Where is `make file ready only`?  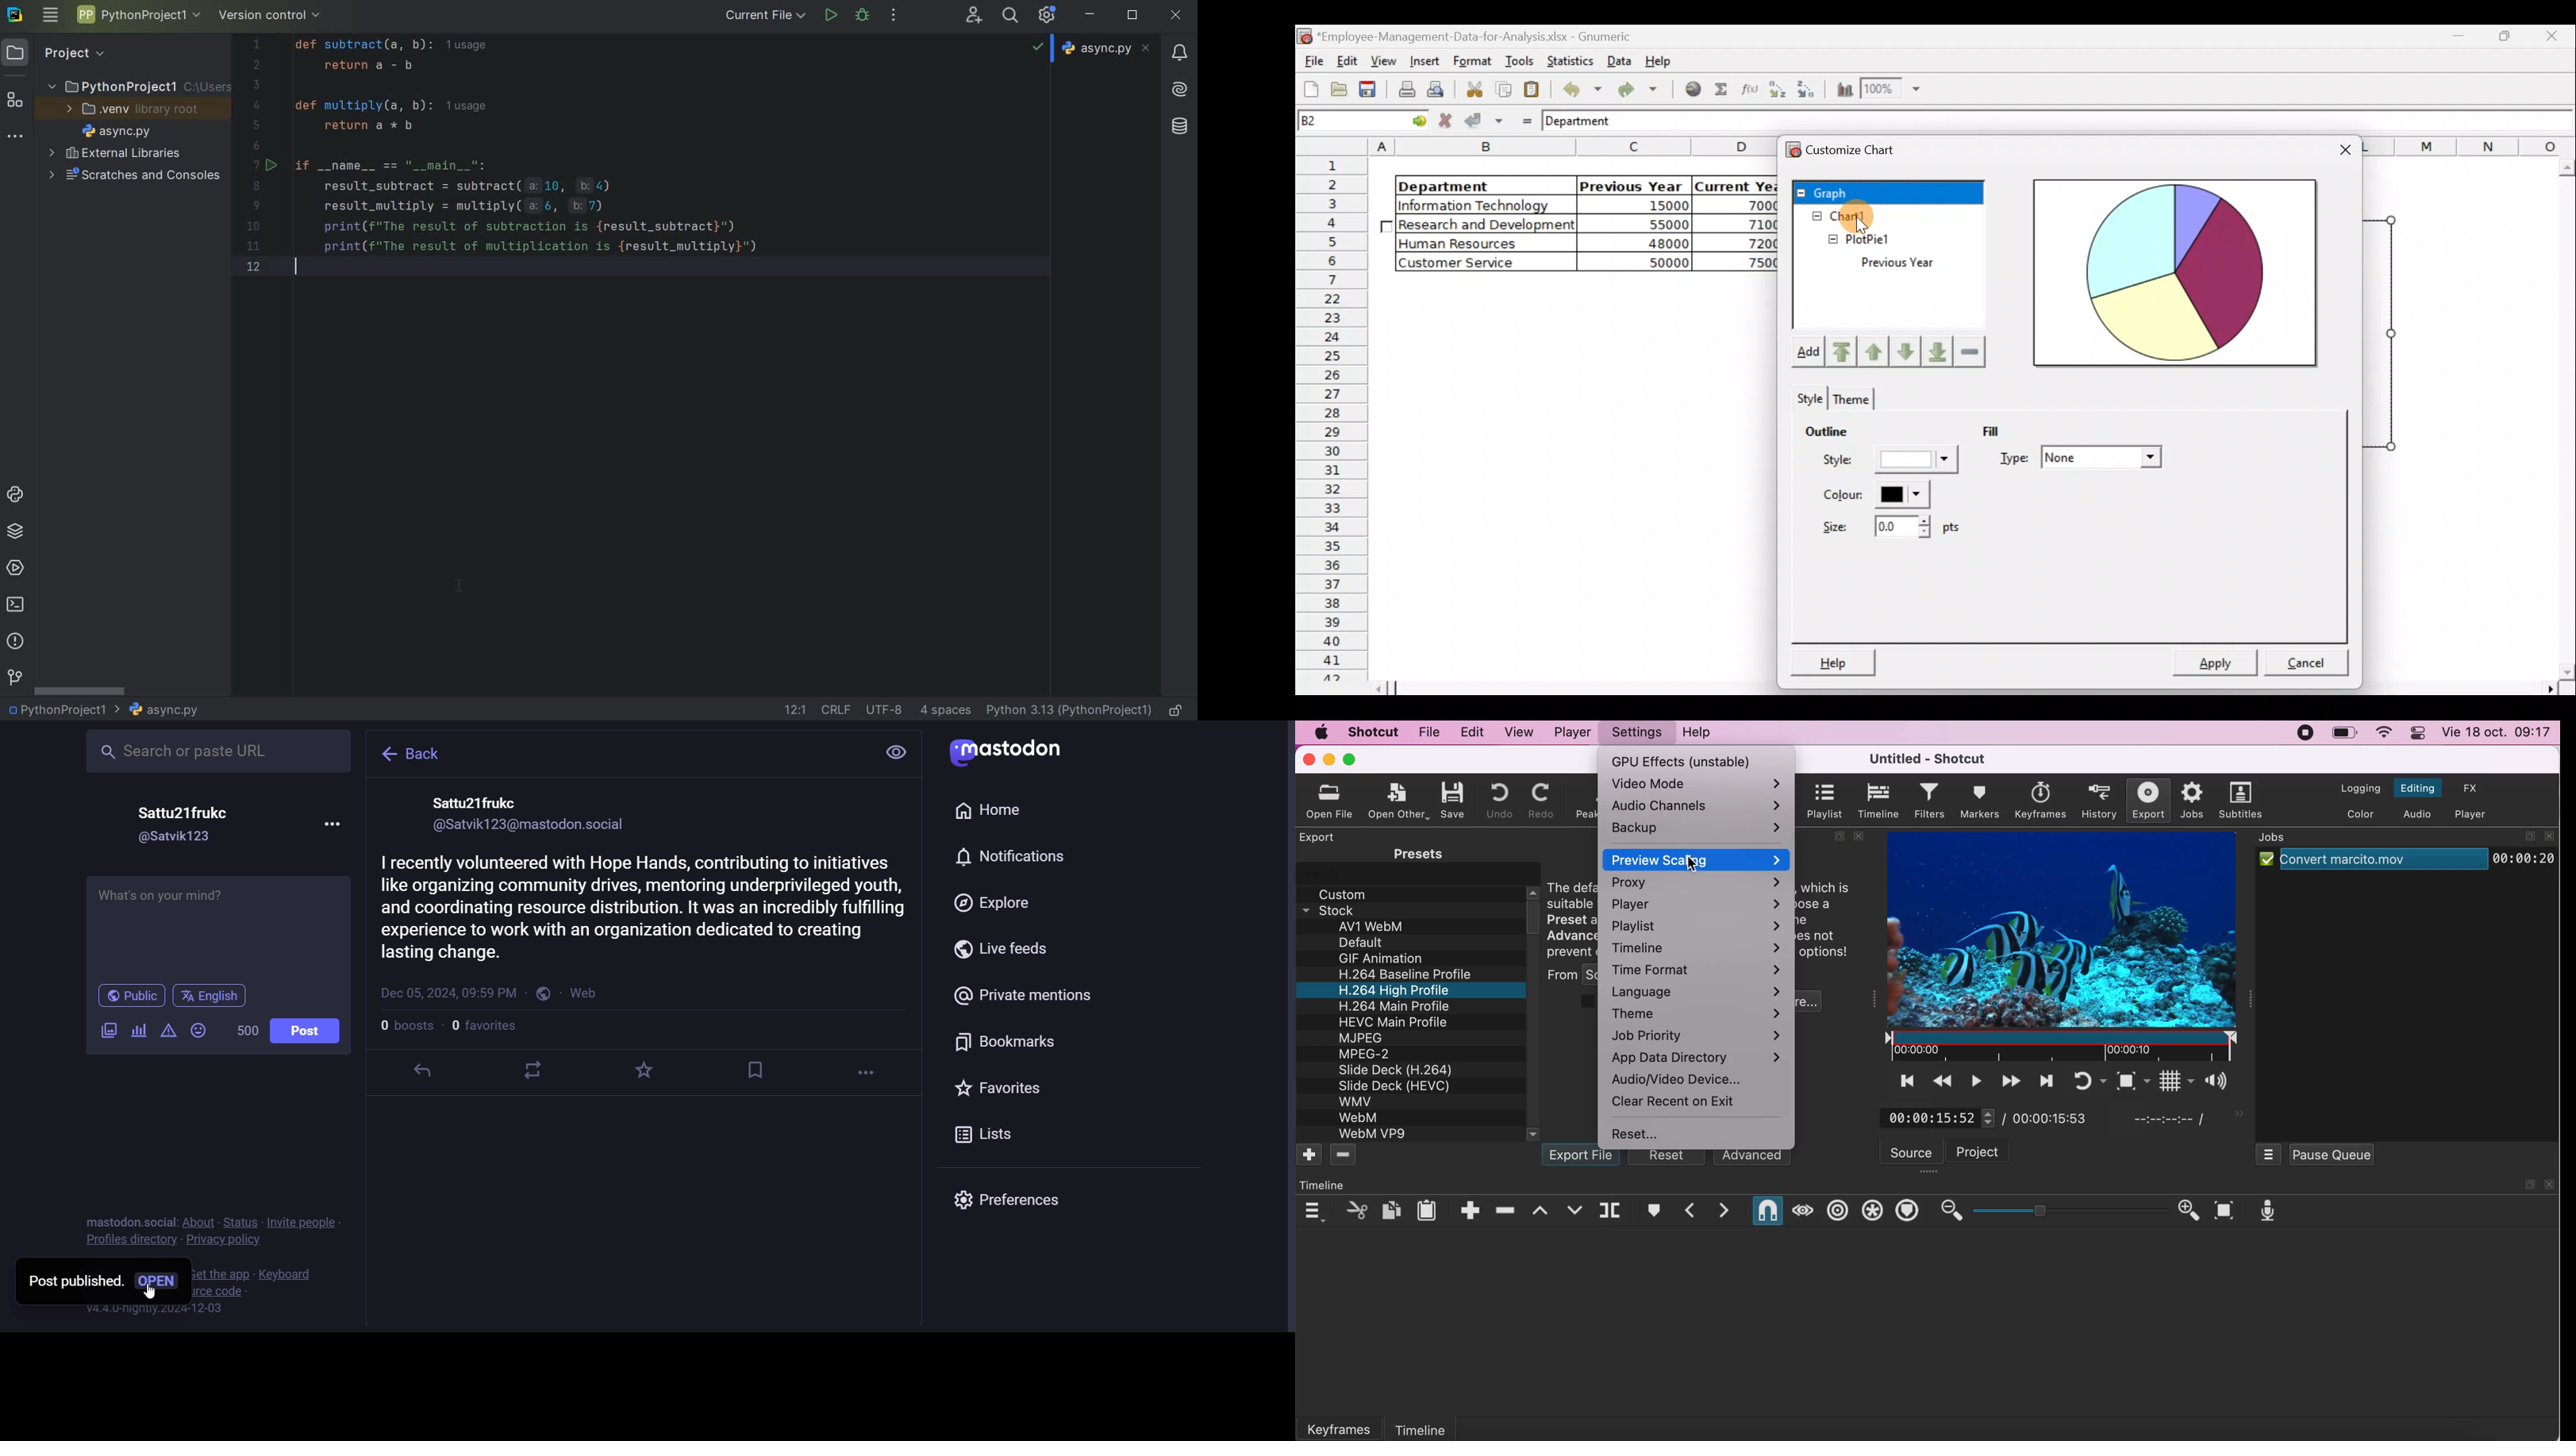
make file ready only is located at coordinates (1177, 708).